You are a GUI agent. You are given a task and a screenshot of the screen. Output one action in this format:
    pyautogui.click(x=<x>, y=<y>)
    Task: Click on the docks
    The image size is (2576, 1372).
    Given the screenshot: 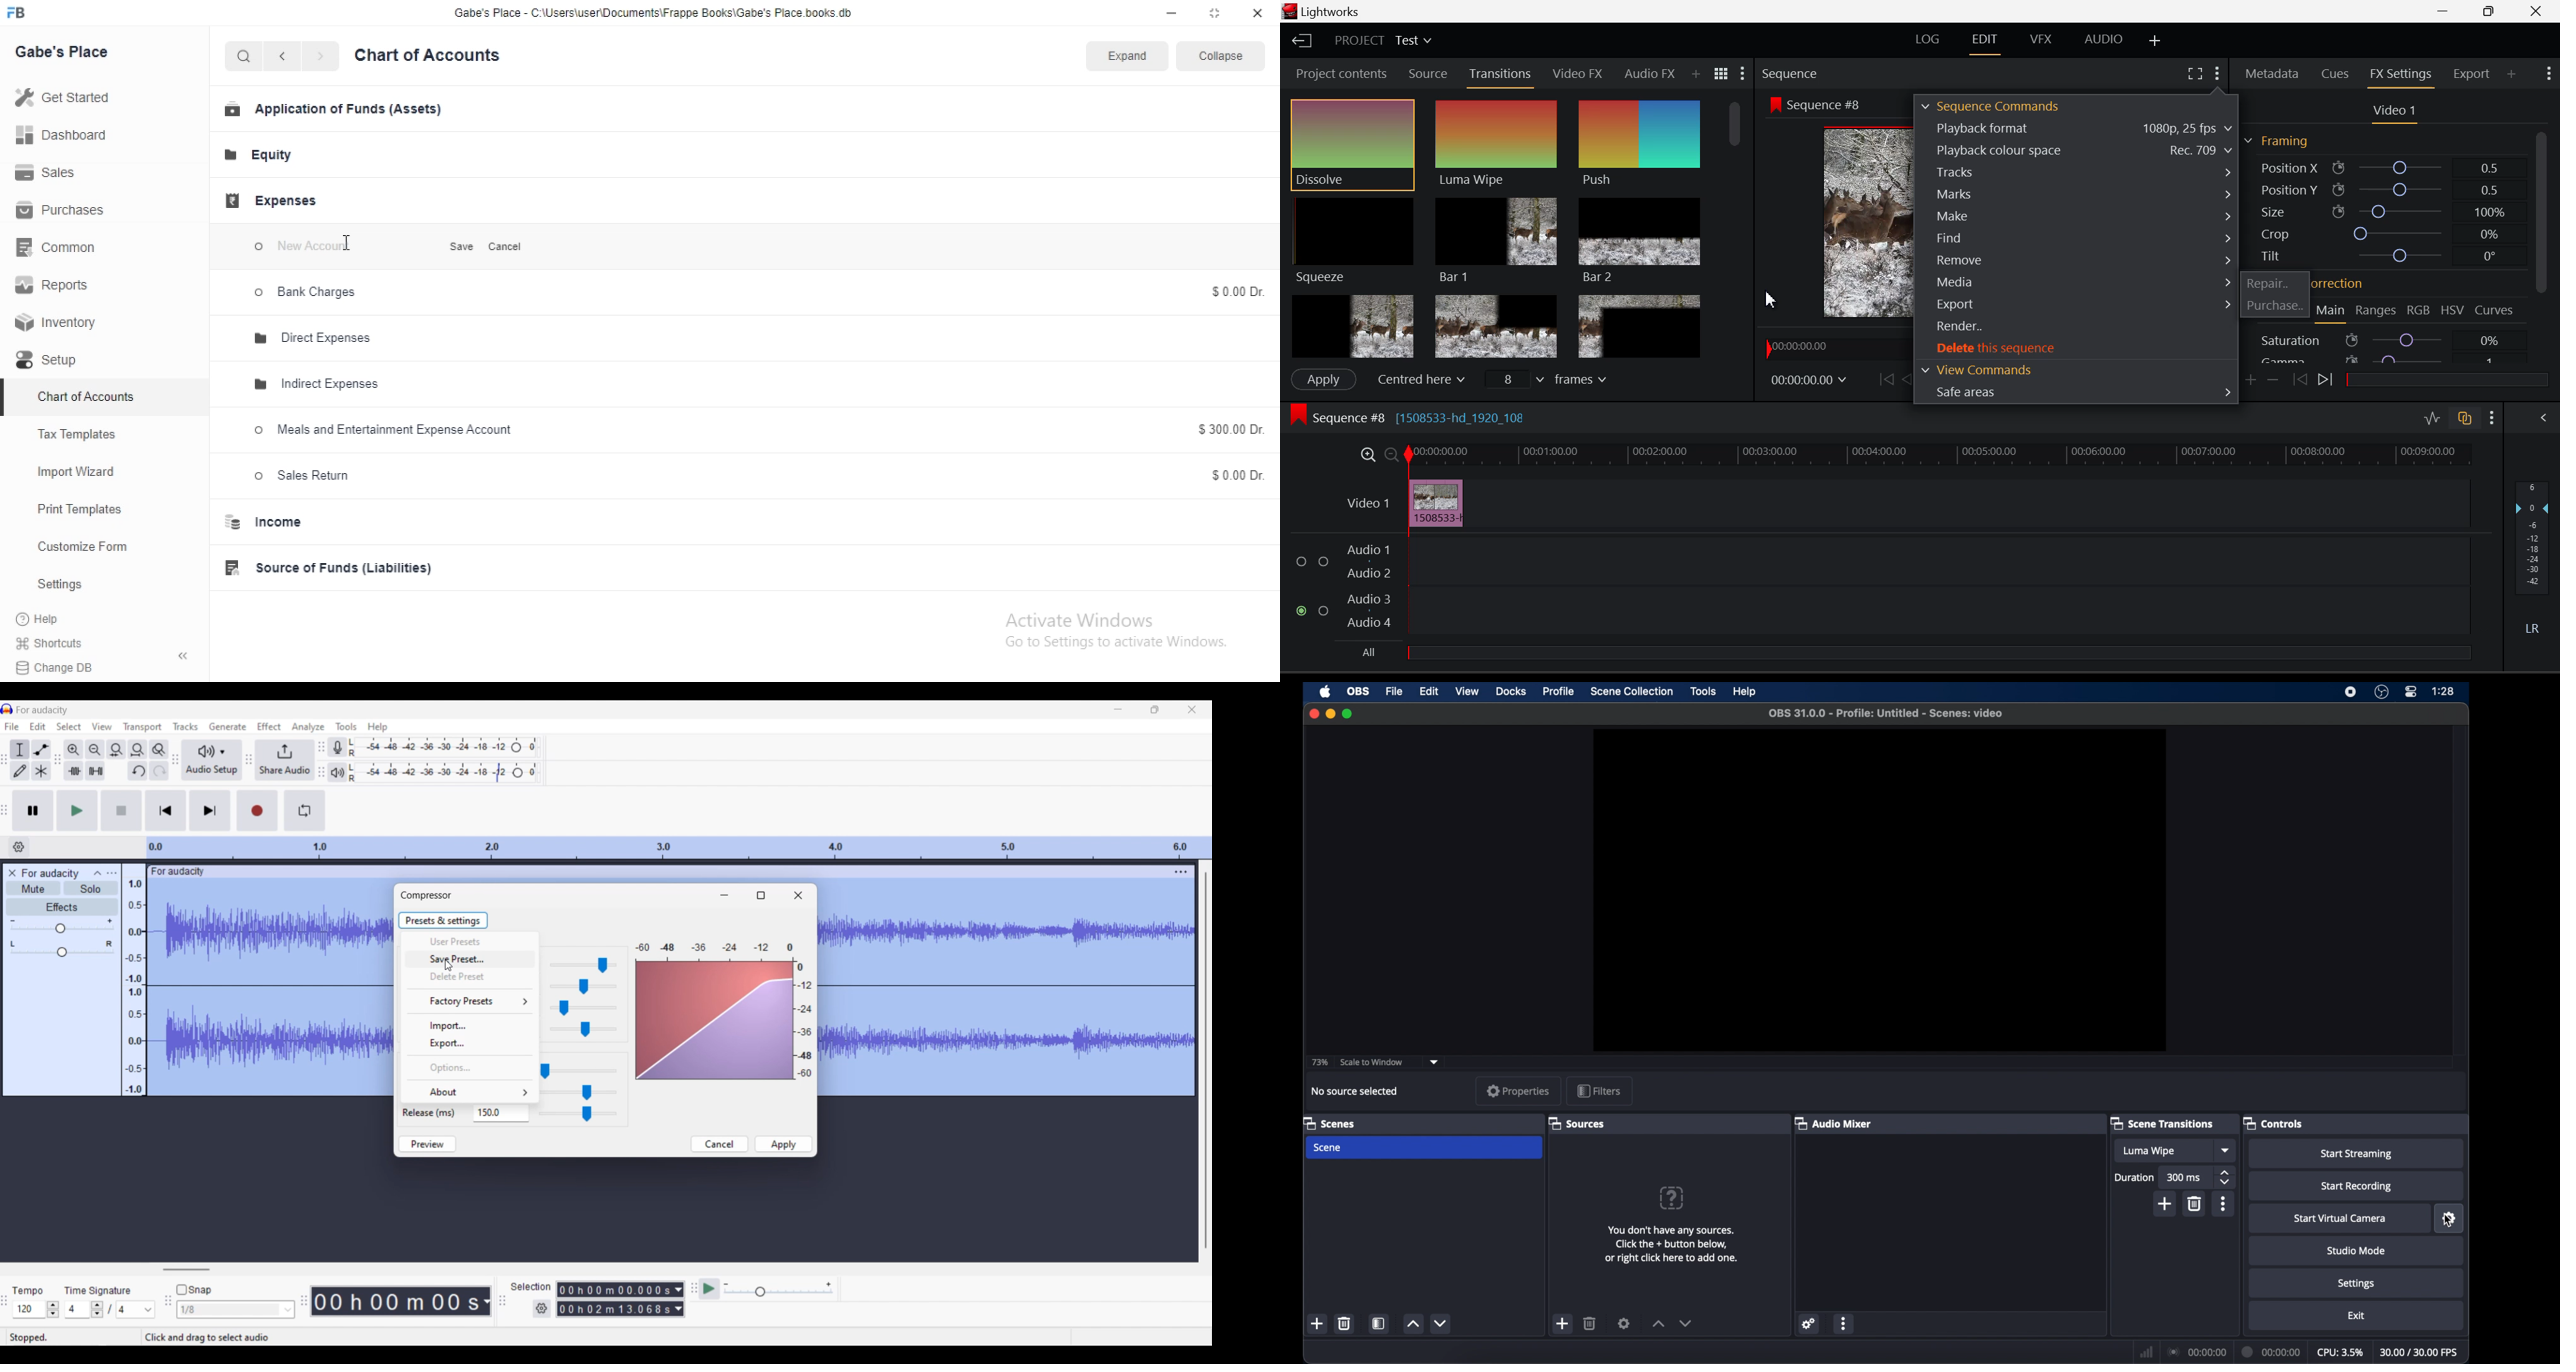 What is the action you would take?
    pyautogui.click(x=1511, y=692)
    